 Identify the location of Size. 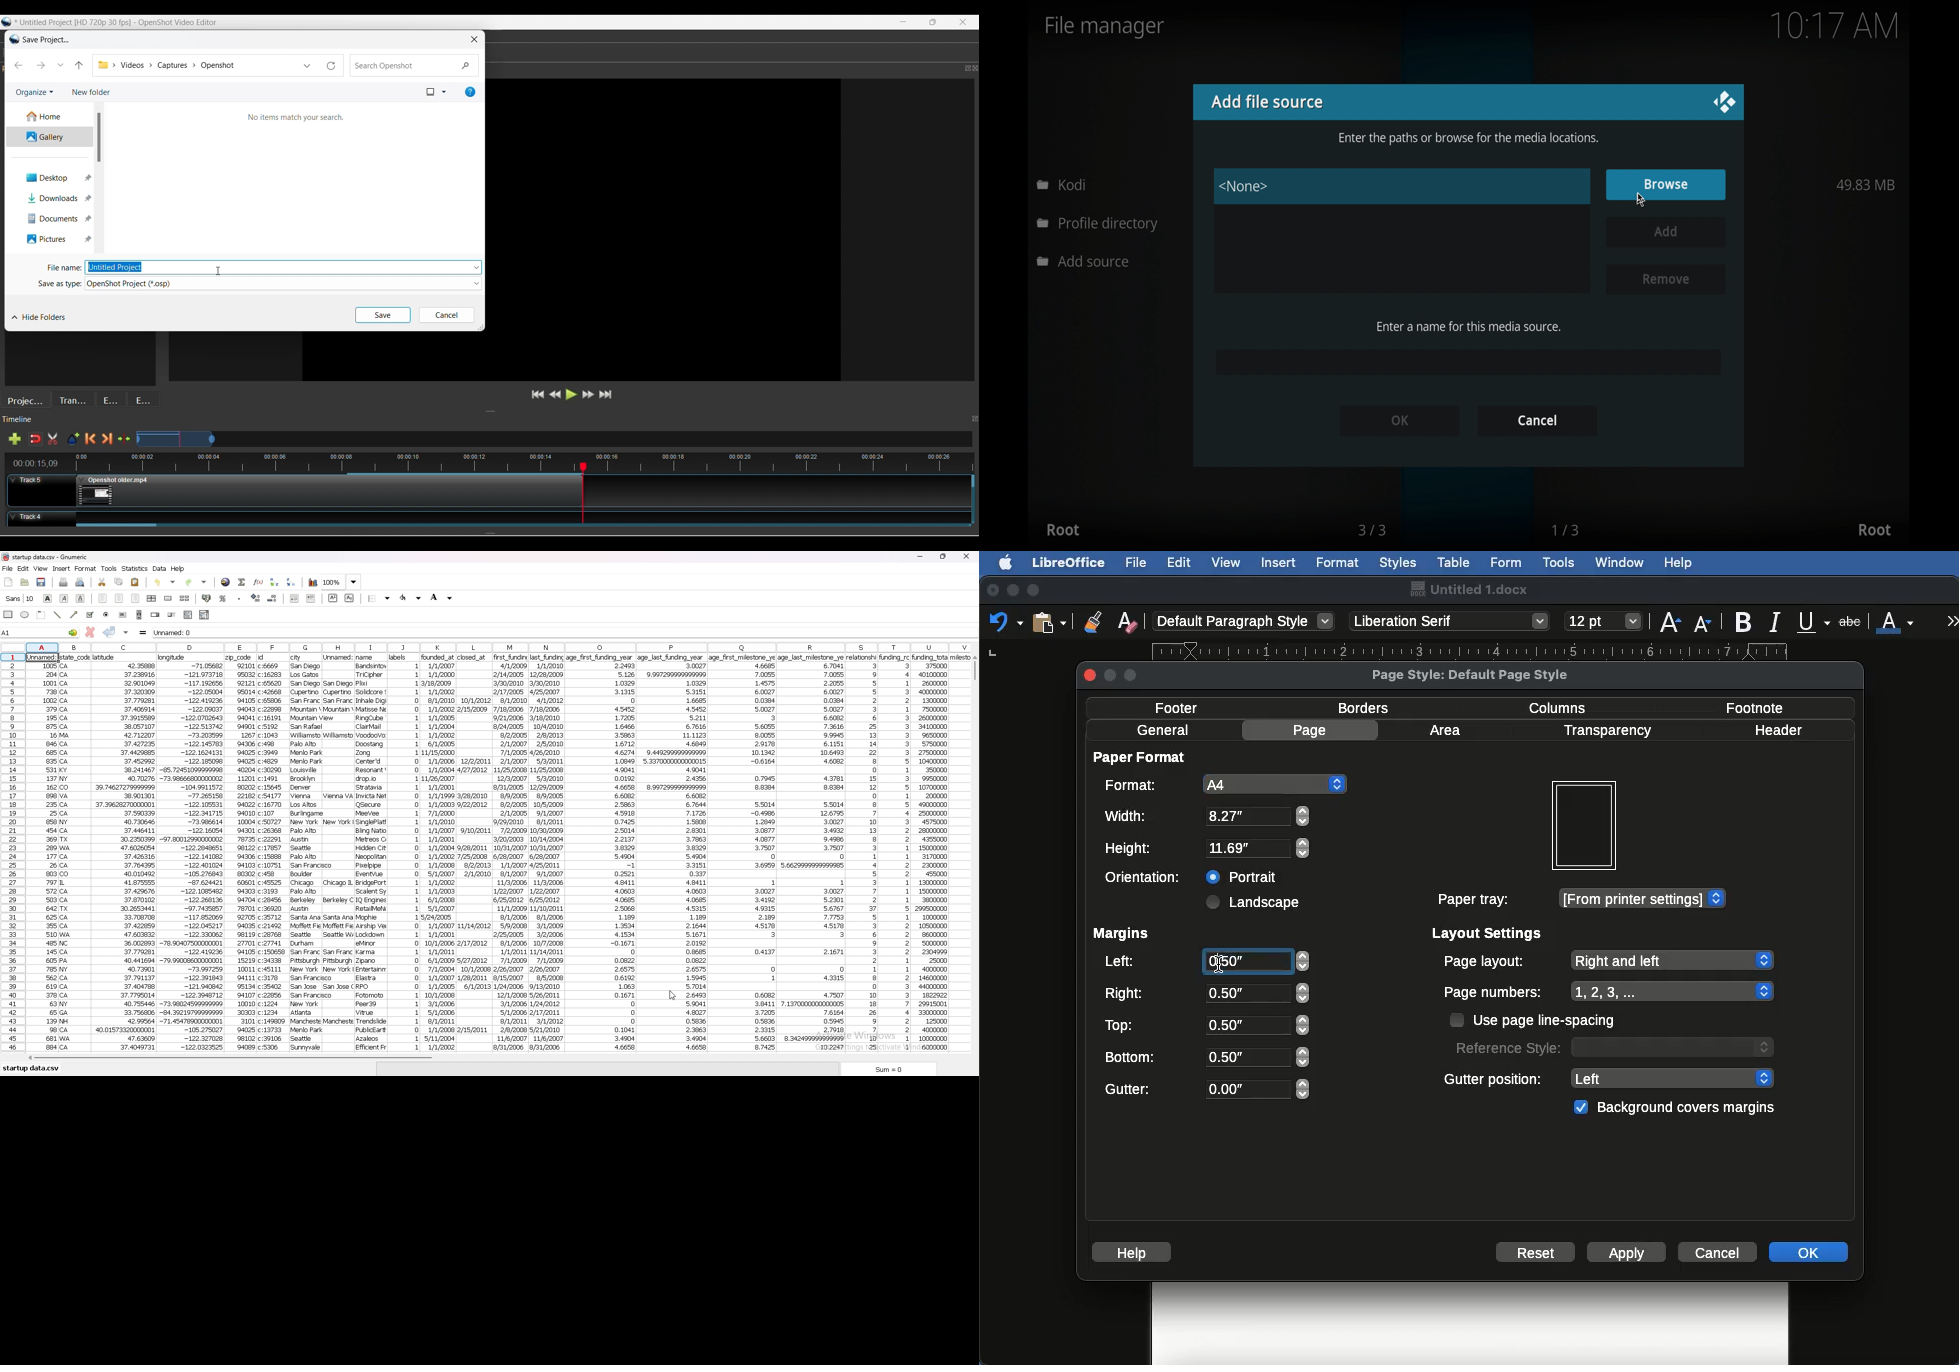
(1605, 622).